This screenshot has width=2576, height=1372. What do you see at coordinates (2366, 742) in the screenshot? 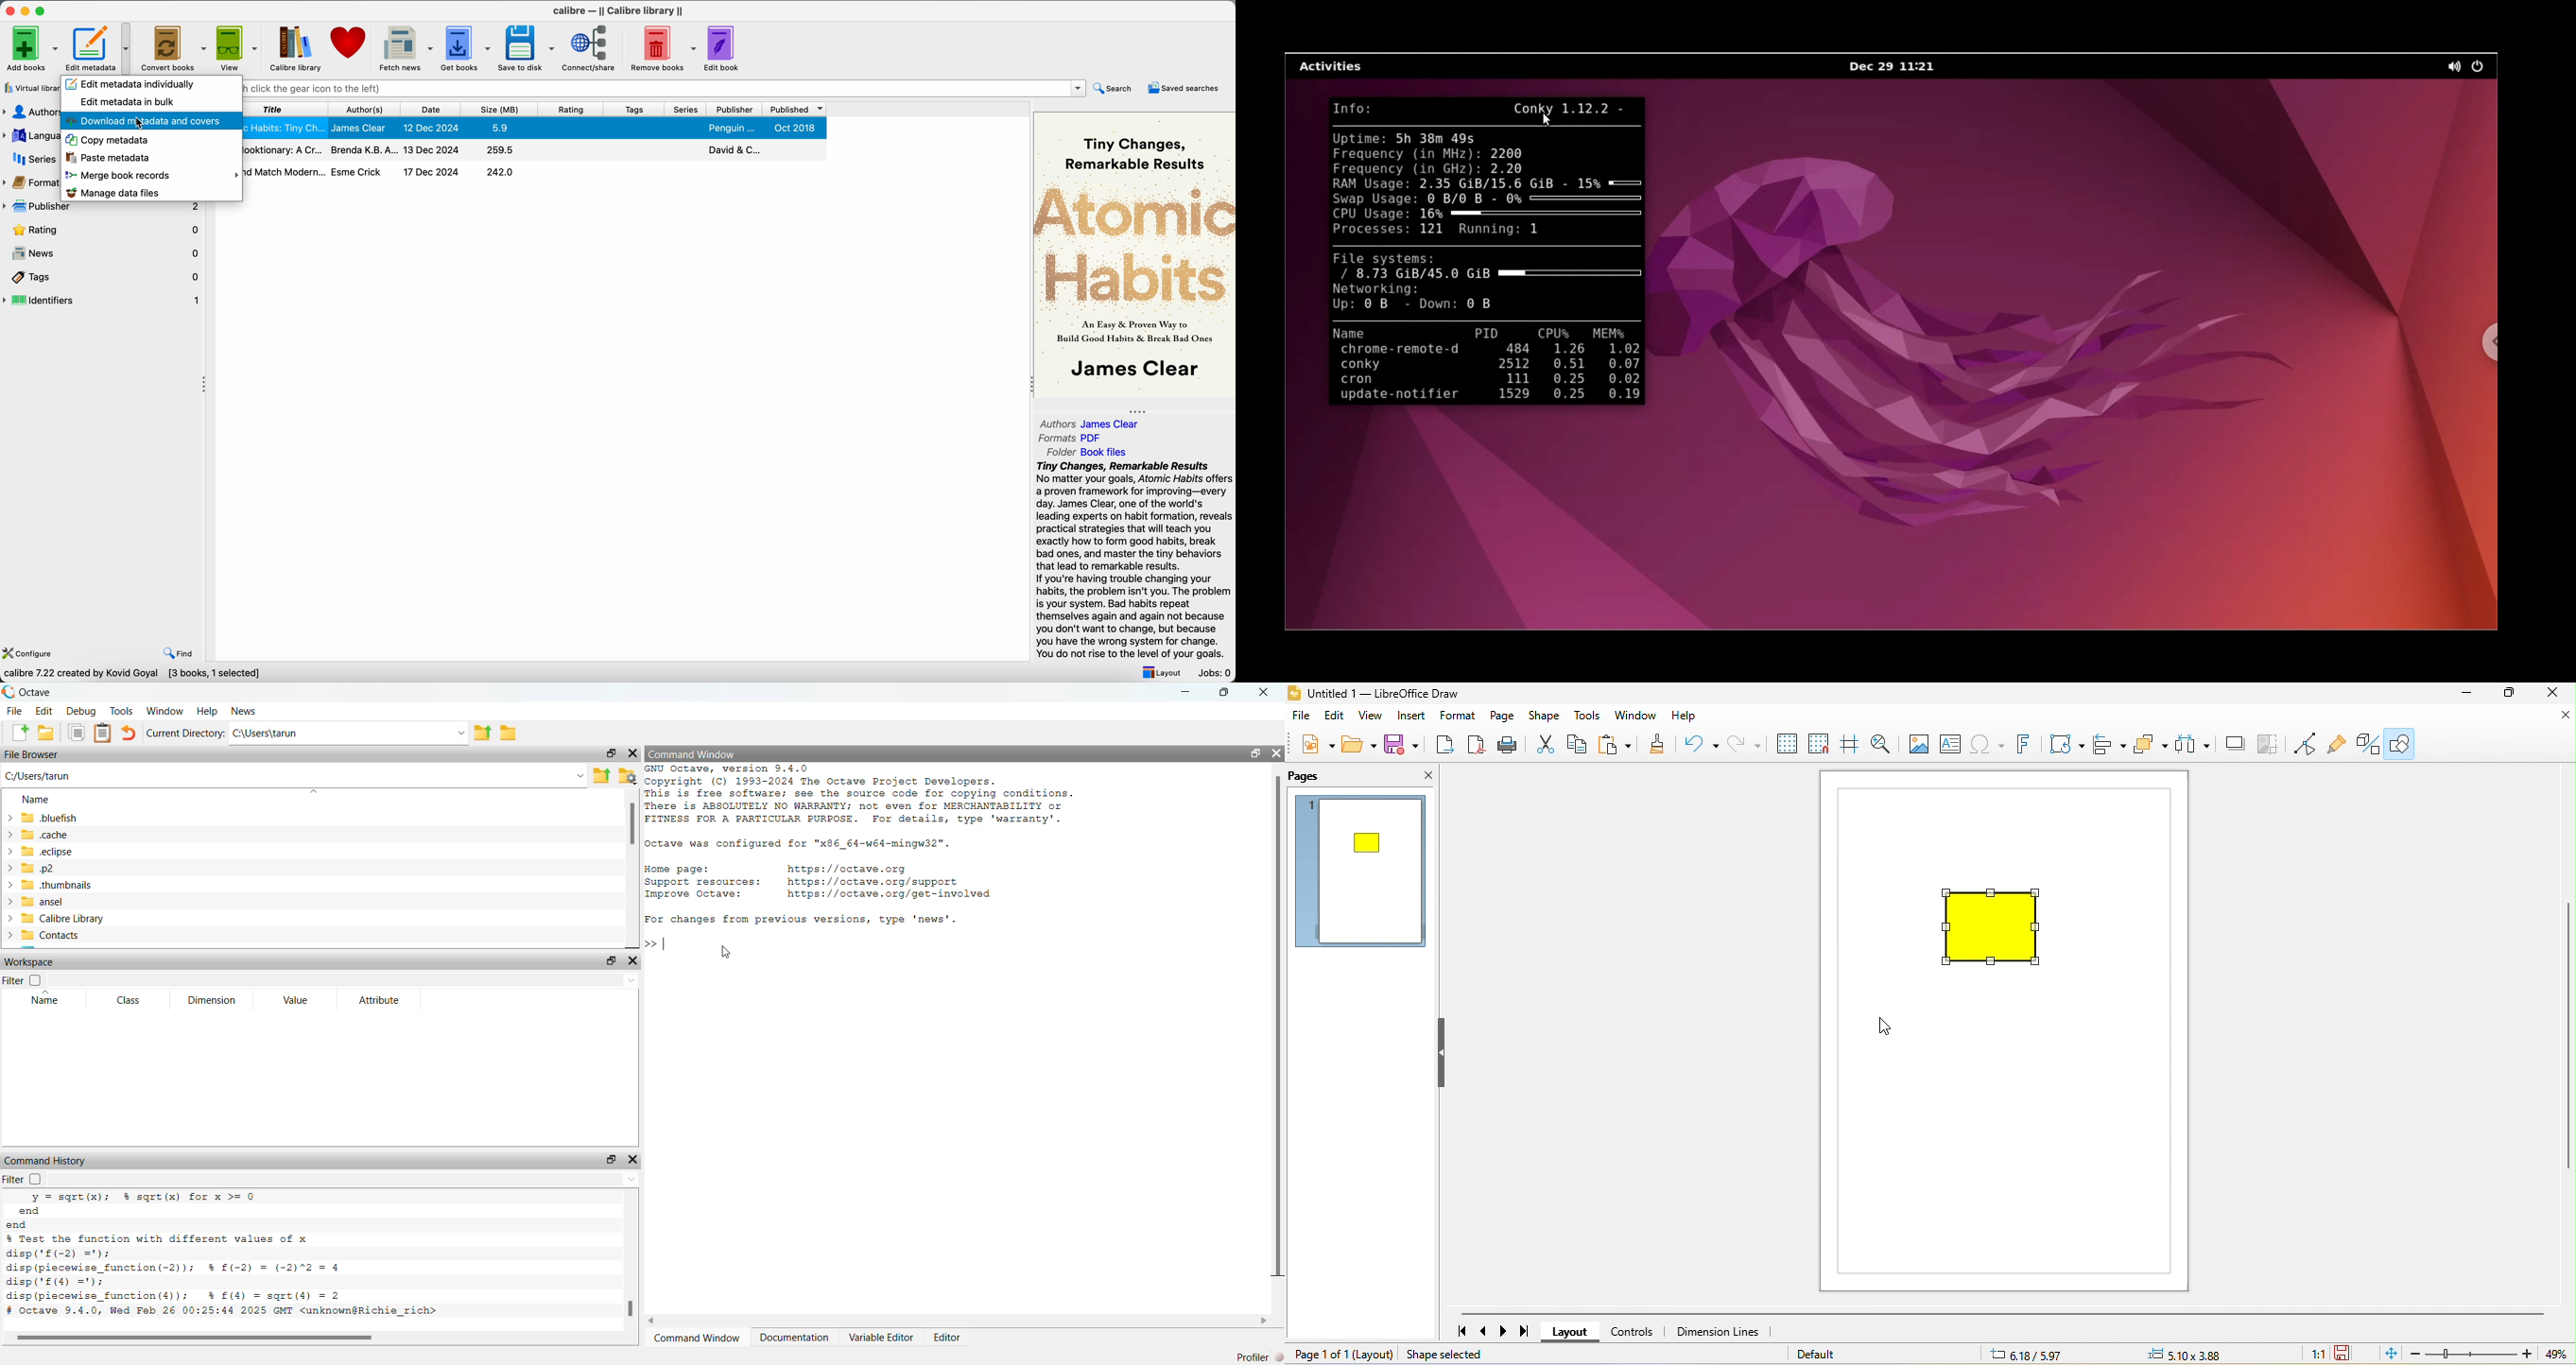
I see `toggle draw function` at bounding box center [2366, 742].